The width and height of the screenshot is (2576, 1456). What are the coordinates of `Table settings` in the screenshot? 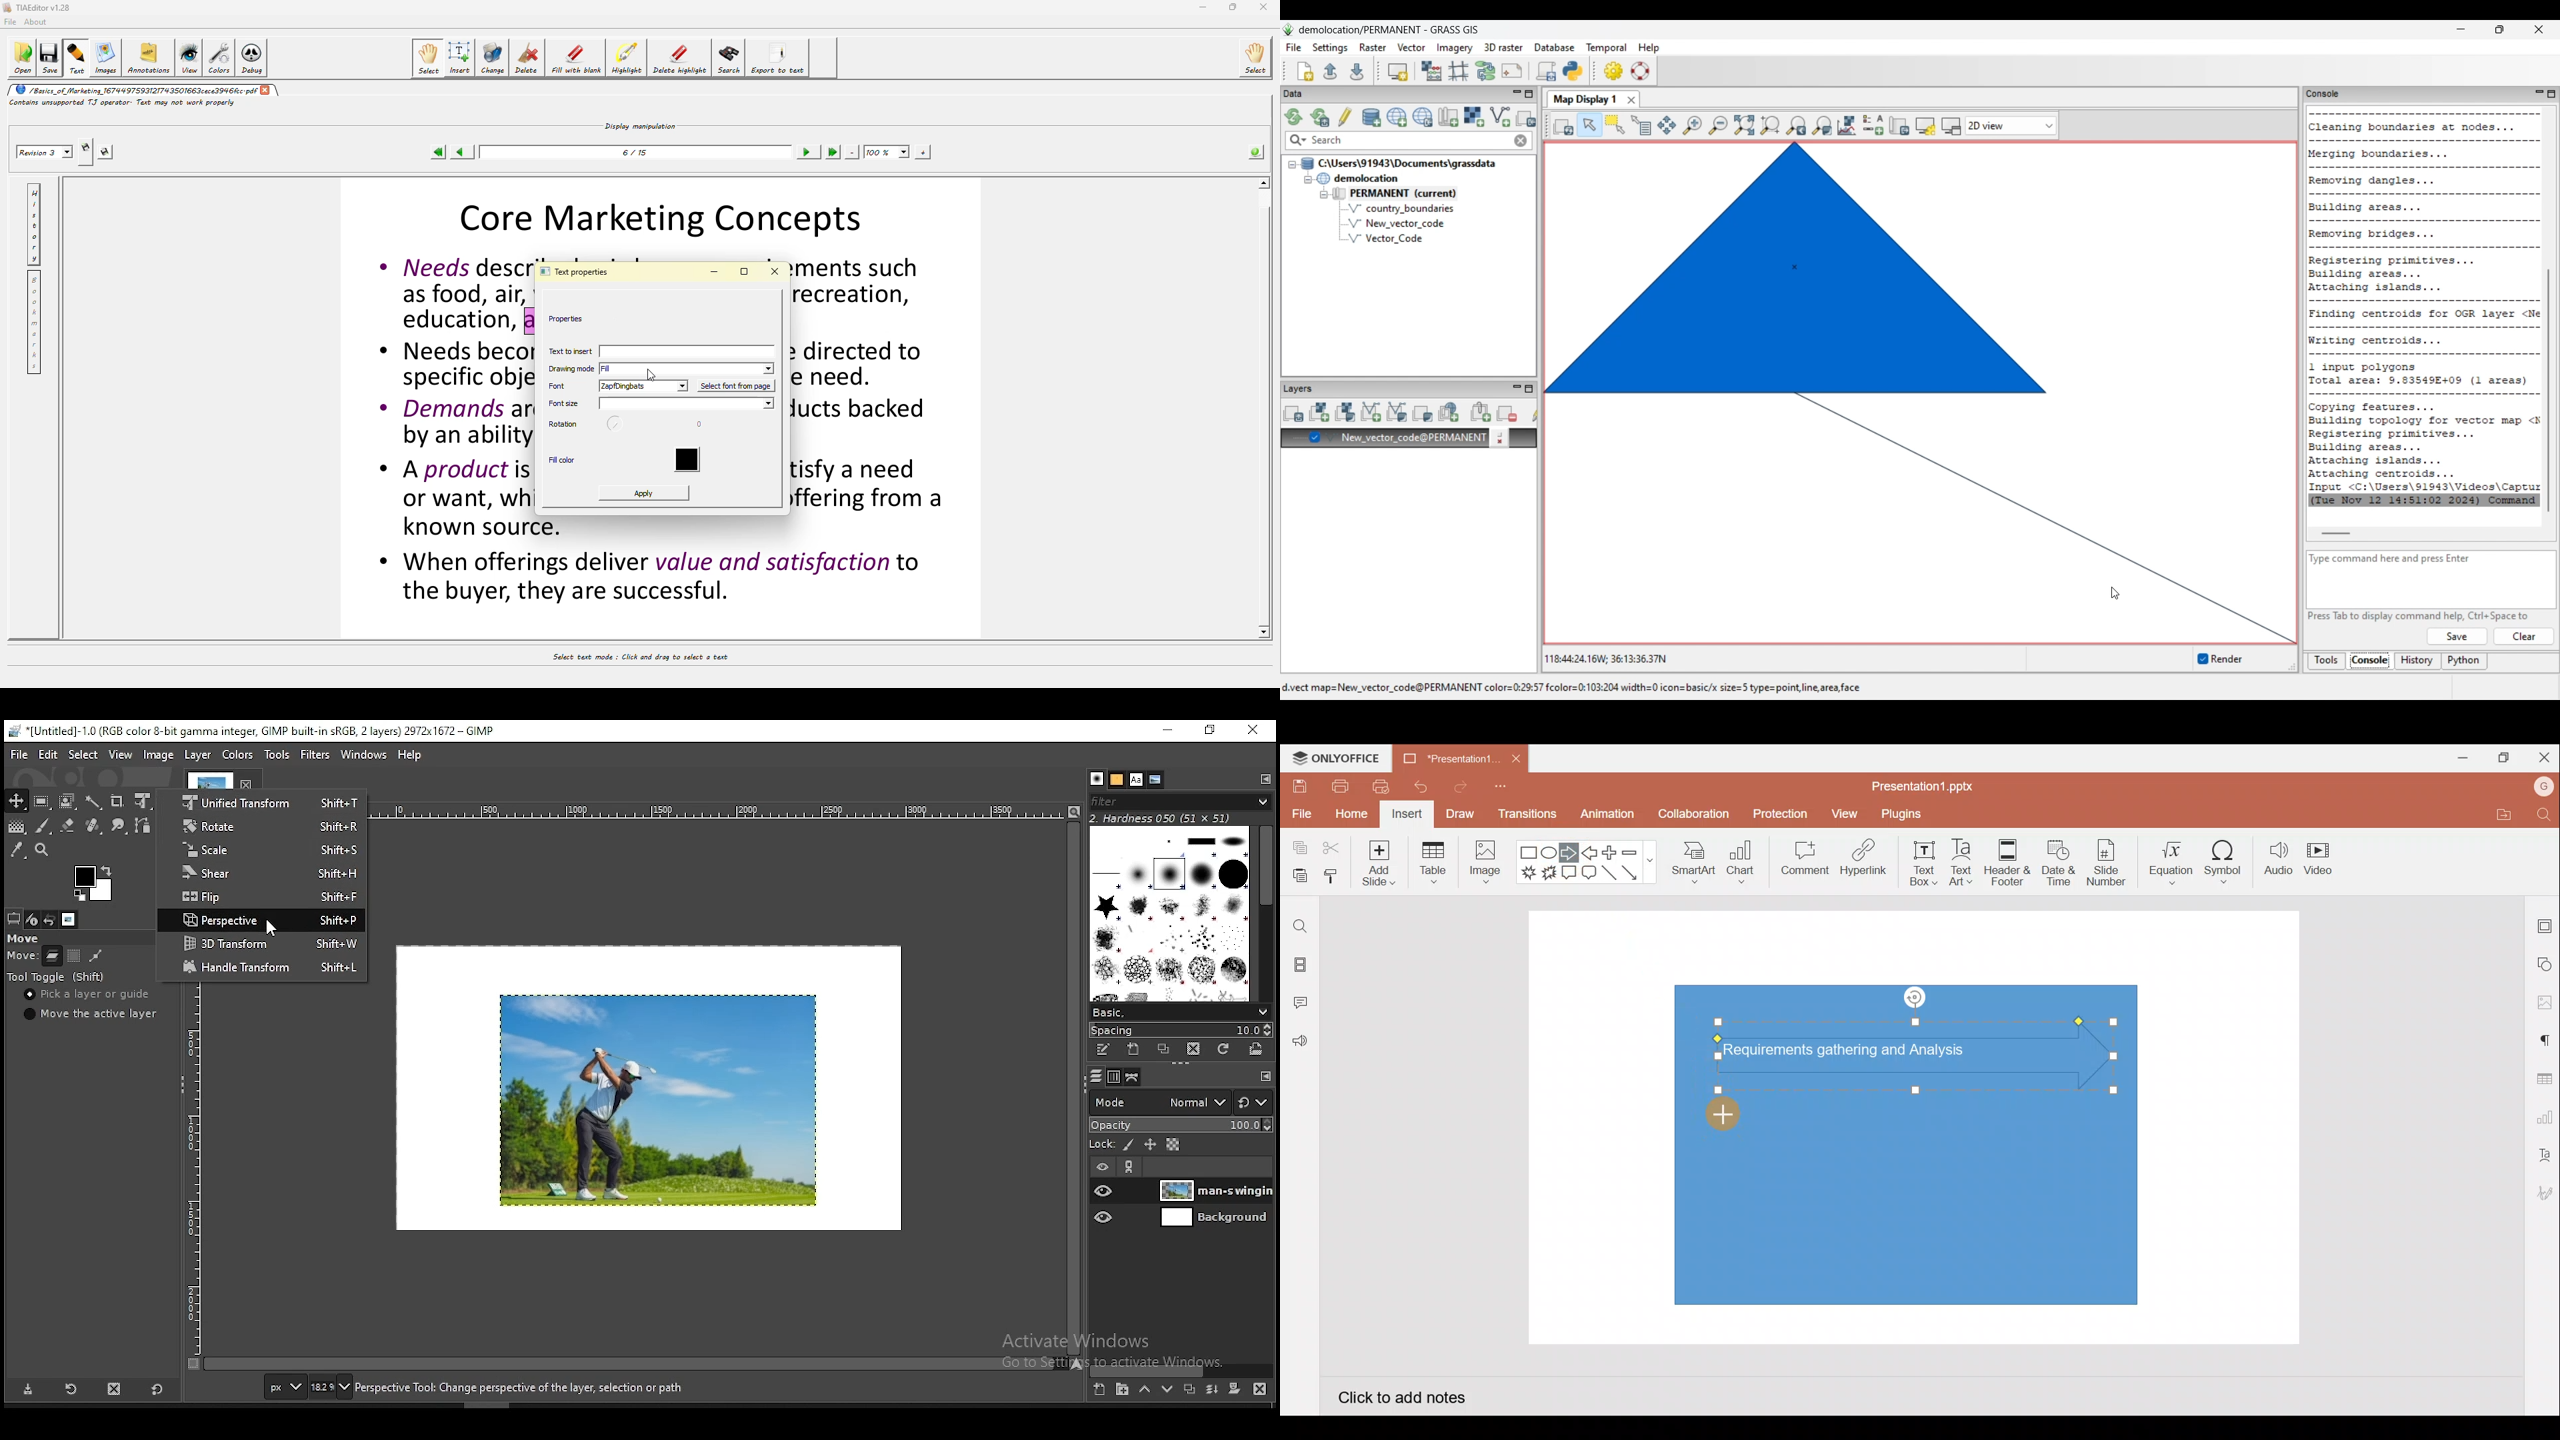 It's located at (2541, 1077).